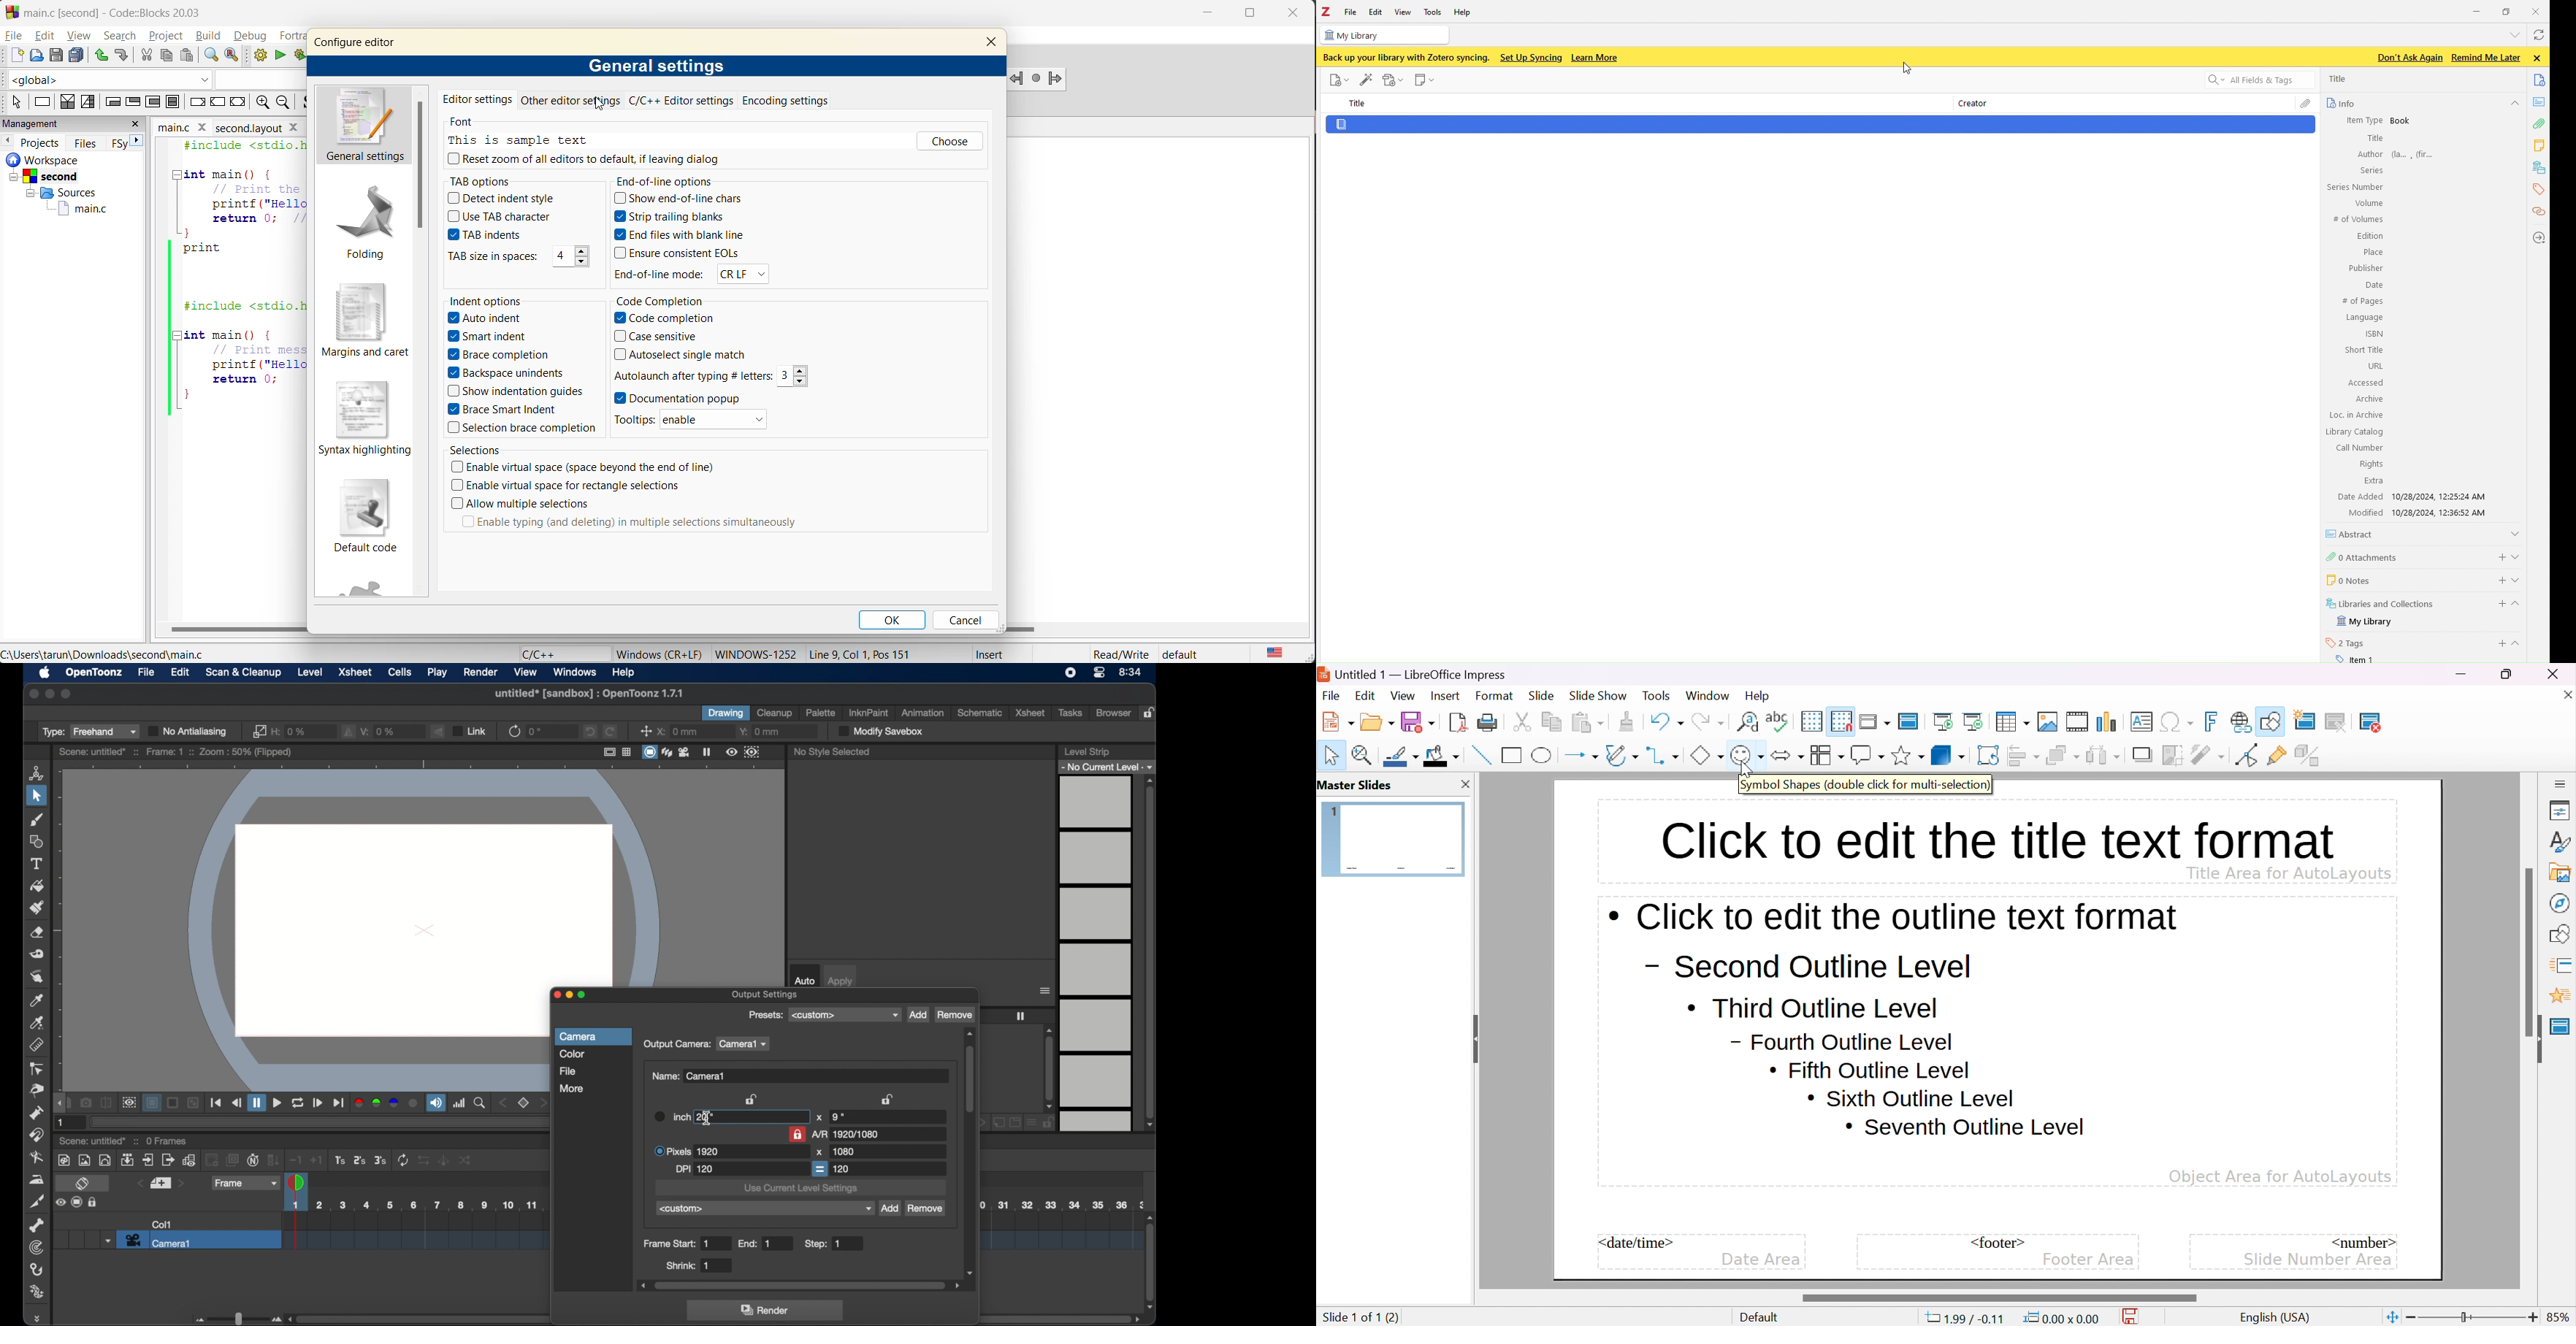  Describe the element at coordinates (1333, 755) in the screenshot. I see `select` at that location.